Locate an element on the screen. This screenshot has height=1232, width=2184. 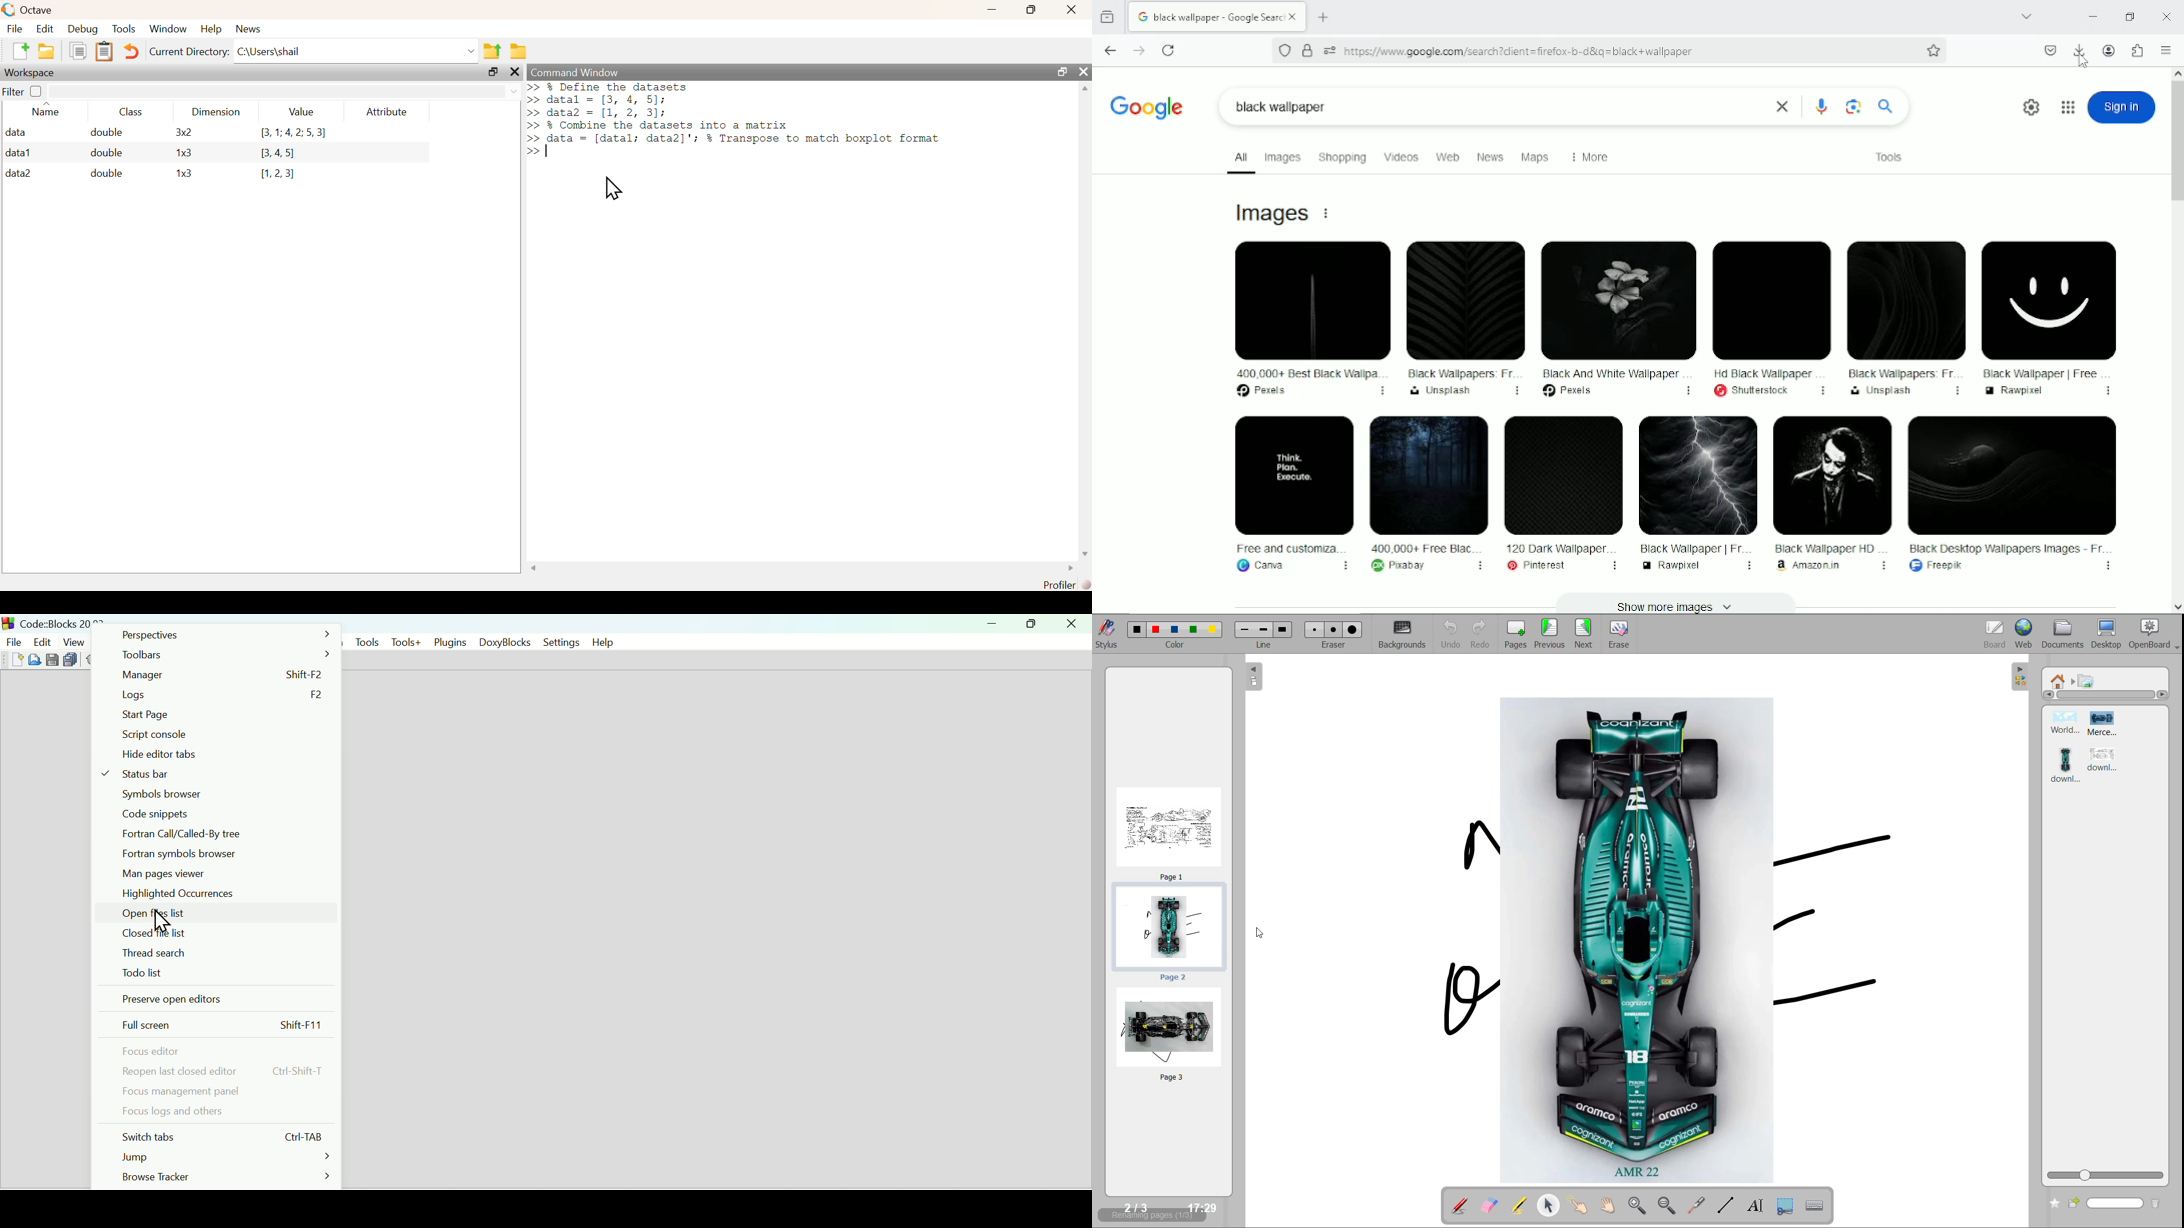
To do list is located at coordinates (219, 973).